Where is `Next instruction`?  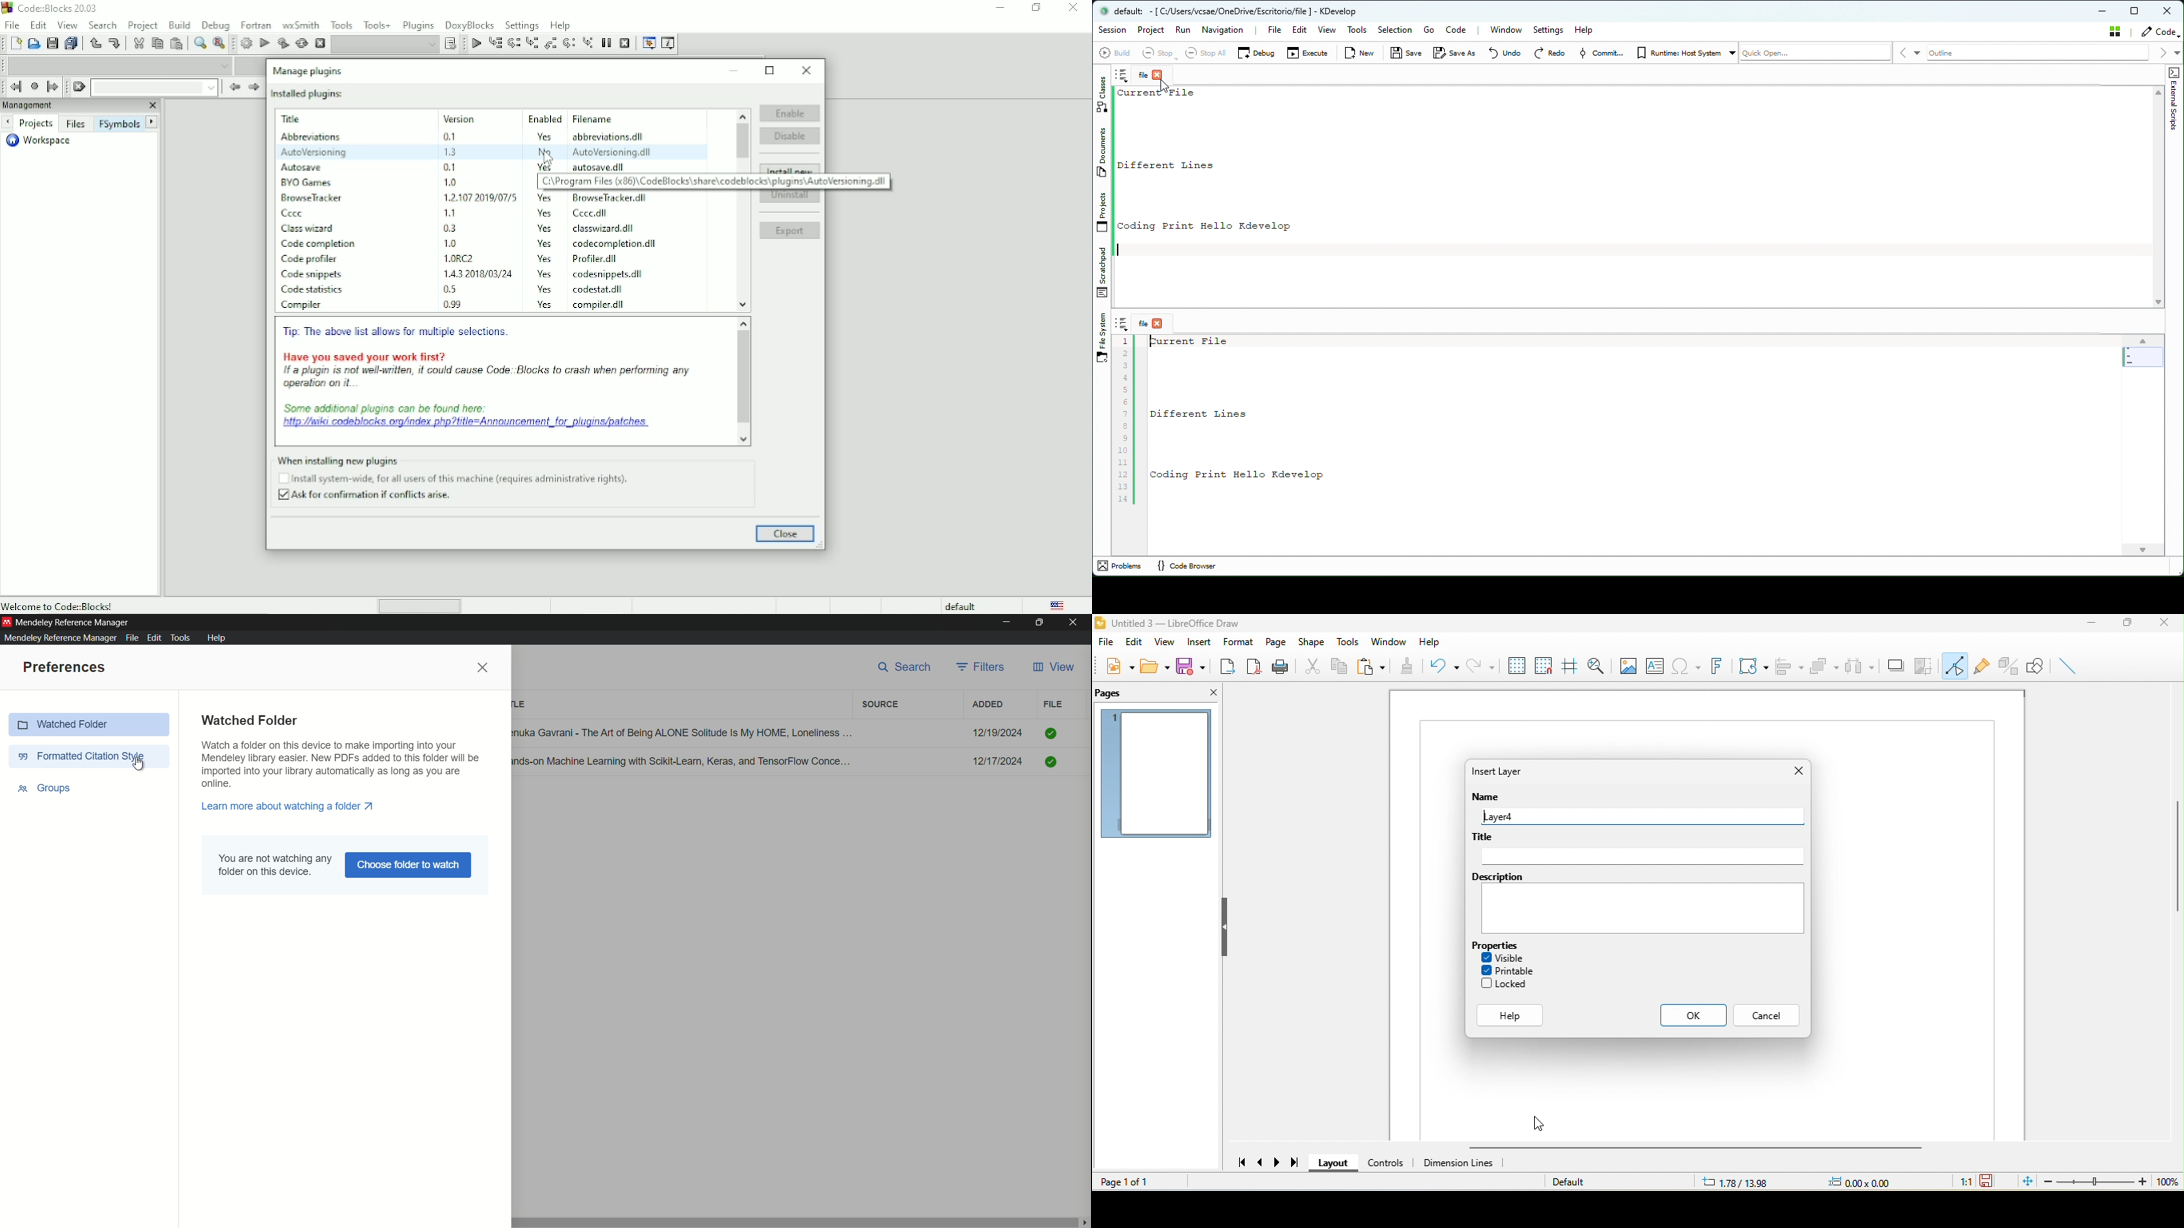 Next instruction is located at coordinates (569, 43).